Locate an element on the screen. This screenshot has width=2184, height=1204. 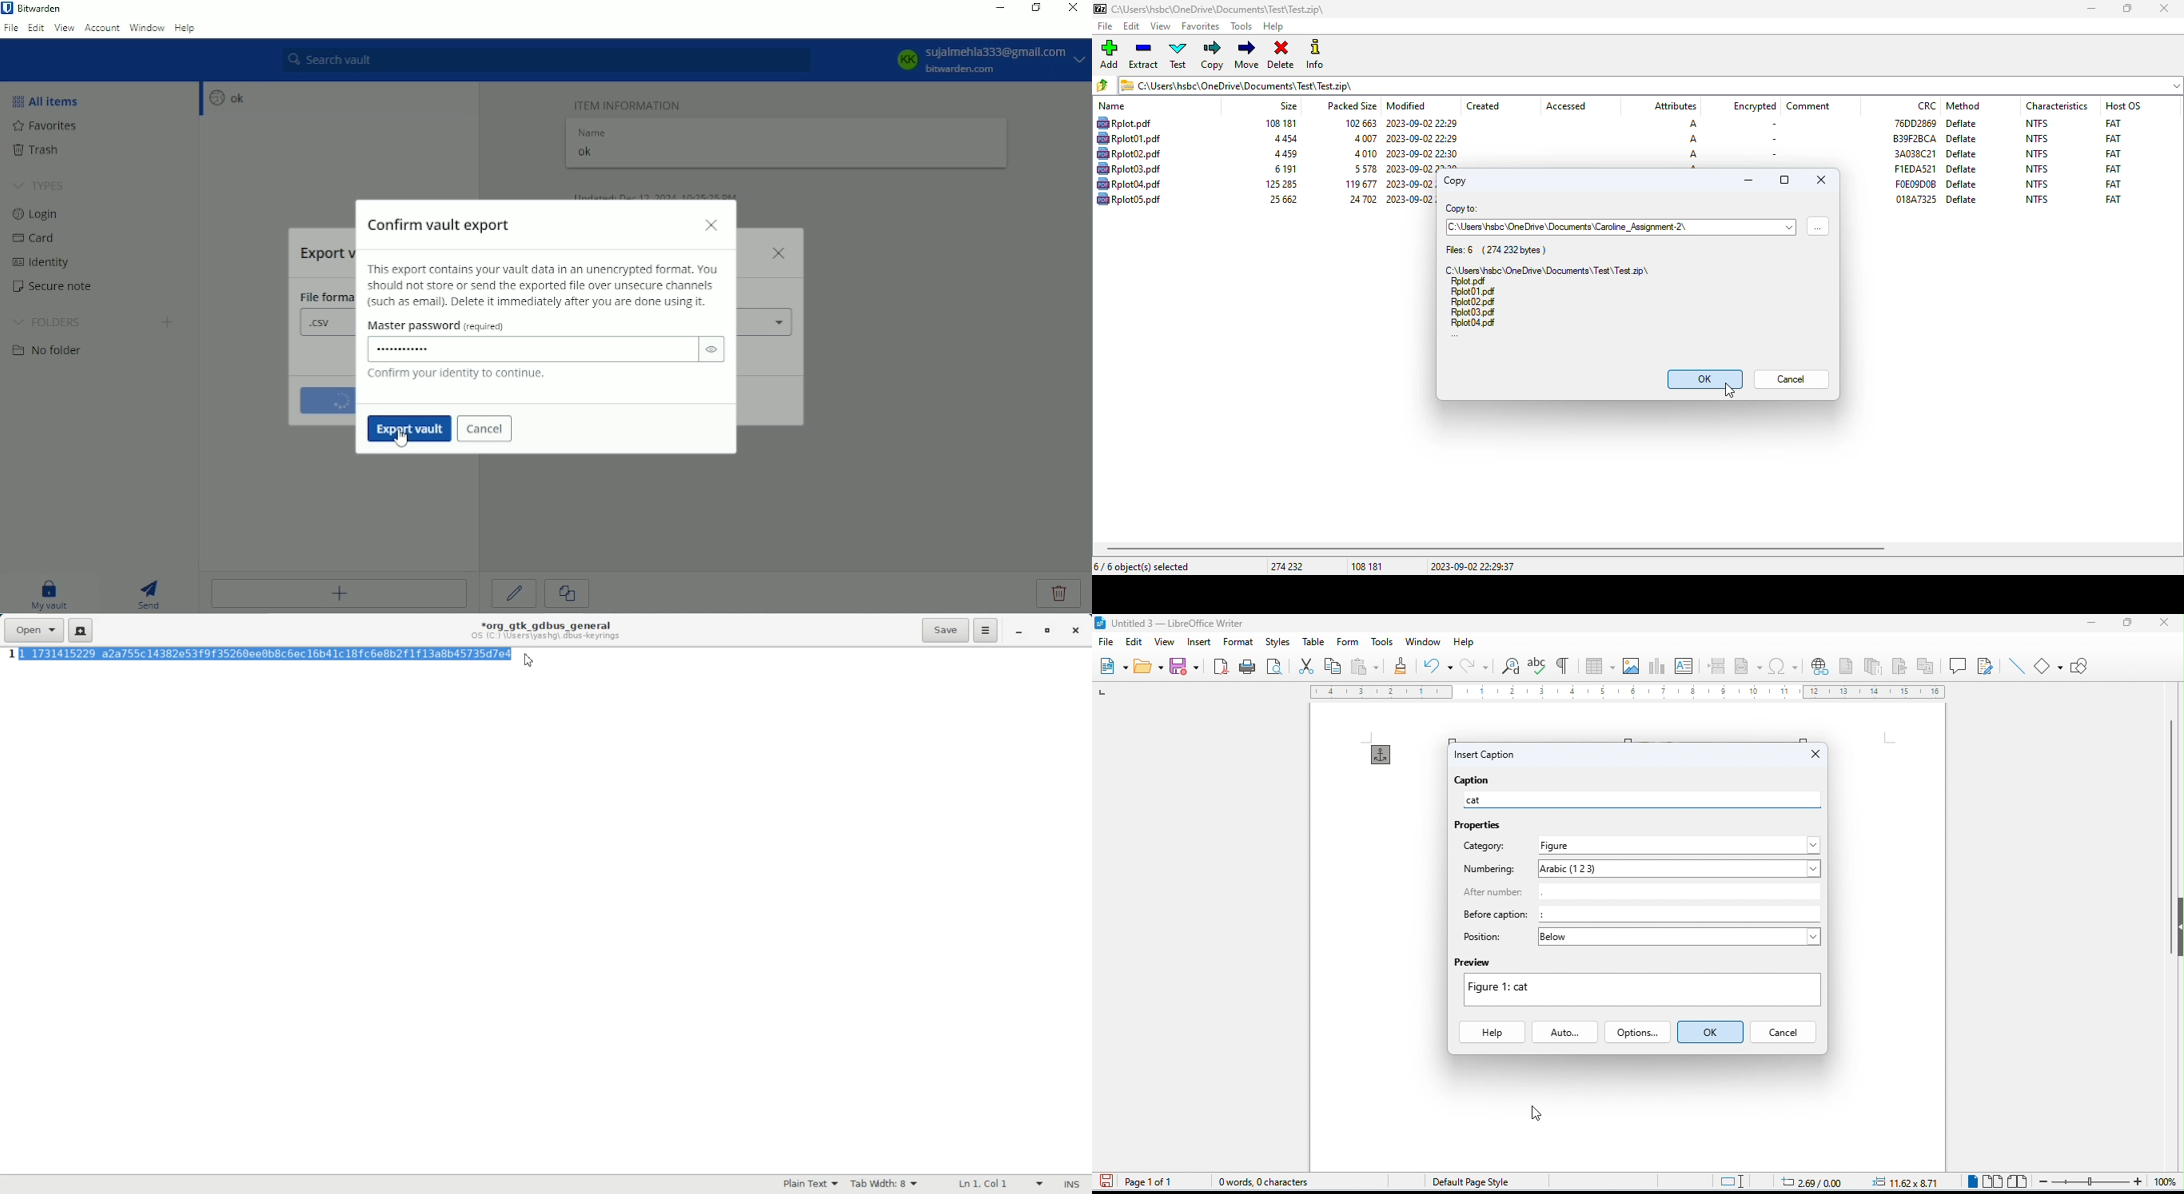
minimize is located at coordinates (2089, 625).